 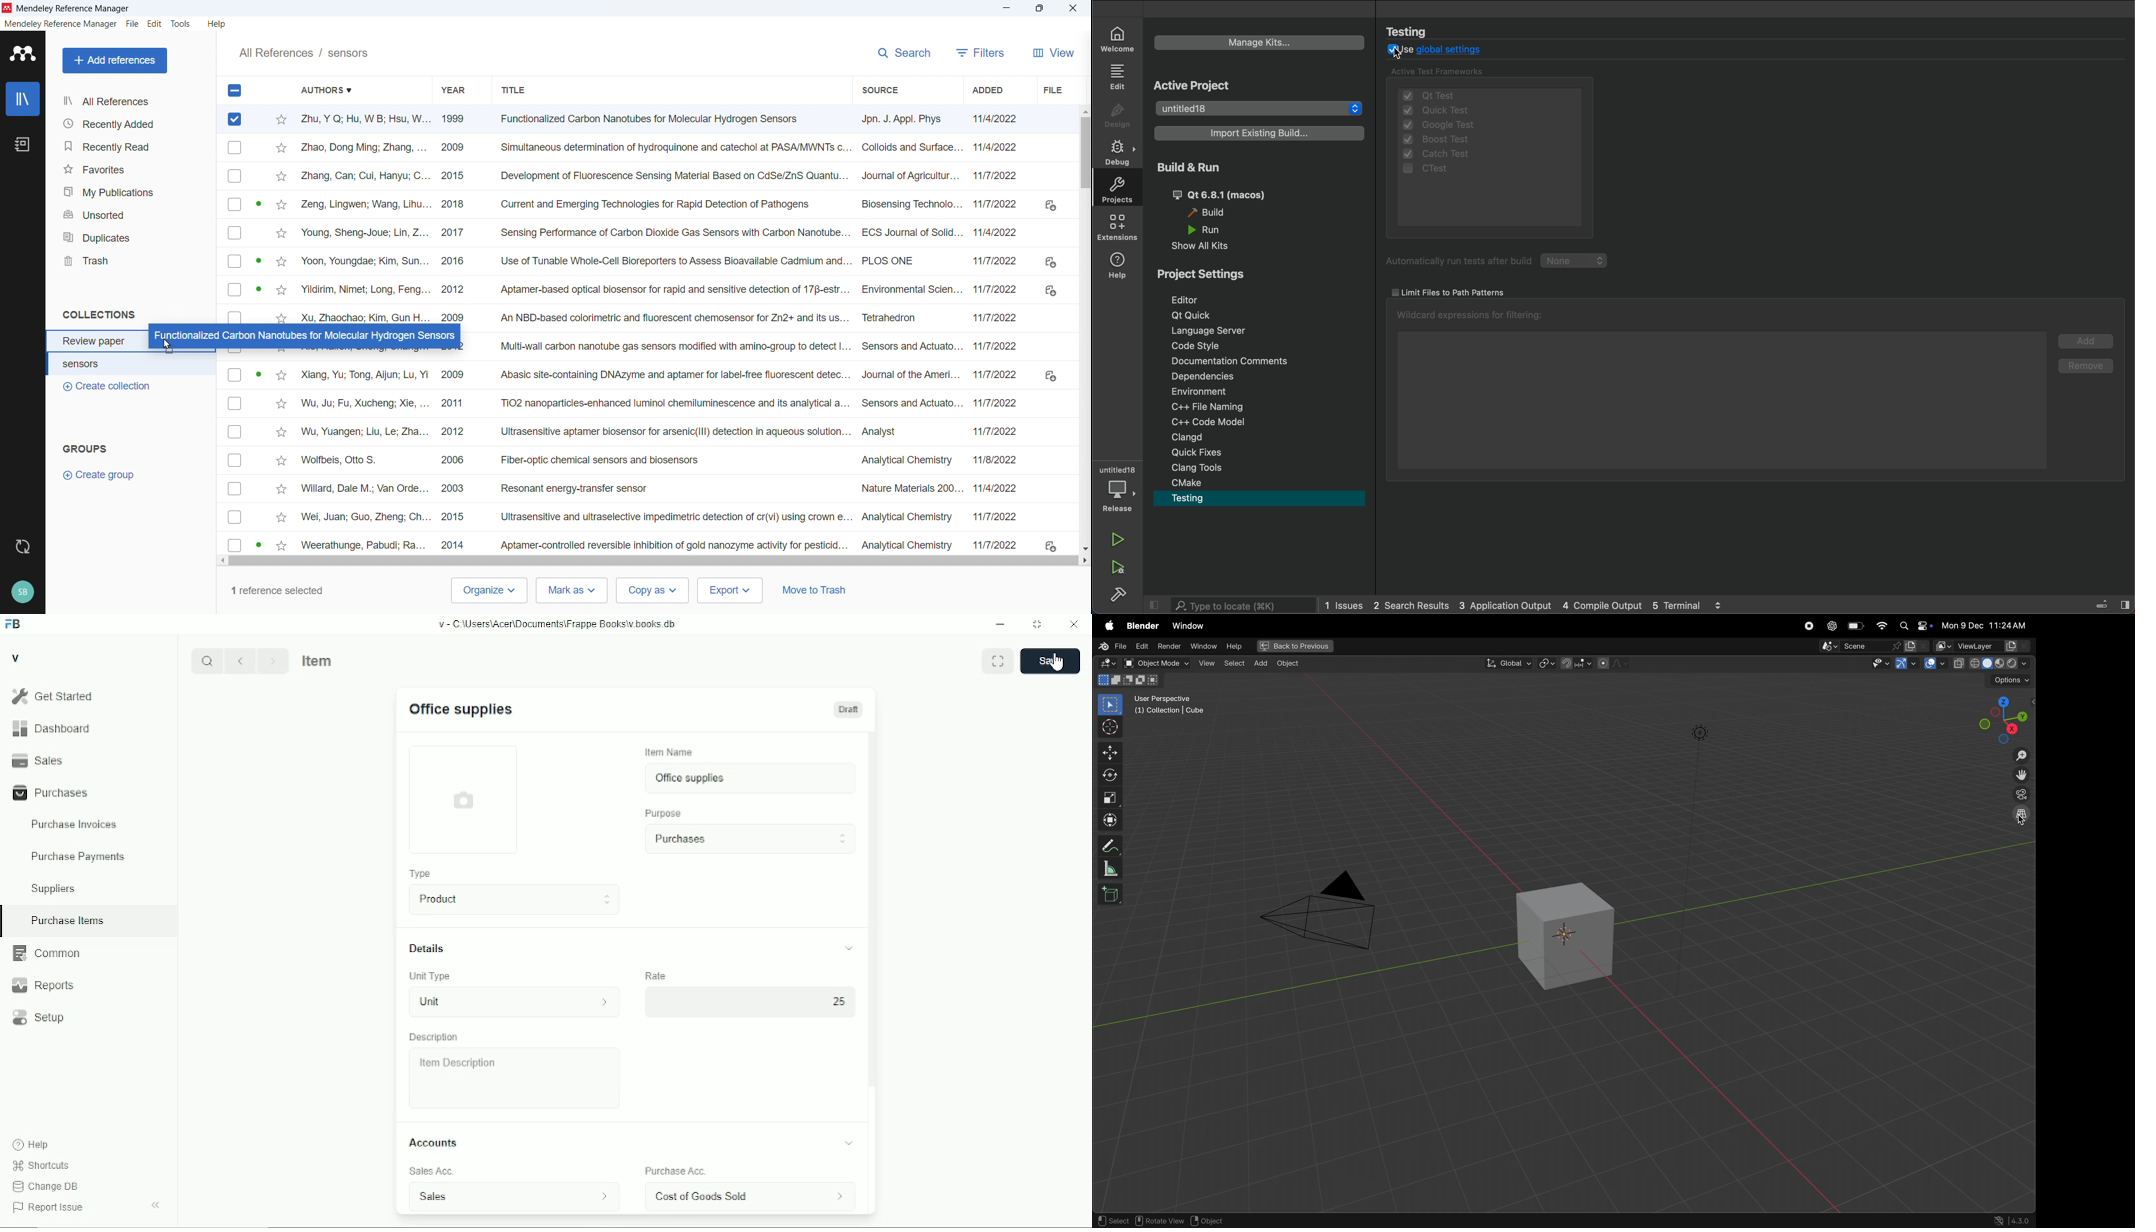 What do you see at coordinates (77, 857) in the screenshot?
I see `purchase payments` at bounding box center [77, 857].